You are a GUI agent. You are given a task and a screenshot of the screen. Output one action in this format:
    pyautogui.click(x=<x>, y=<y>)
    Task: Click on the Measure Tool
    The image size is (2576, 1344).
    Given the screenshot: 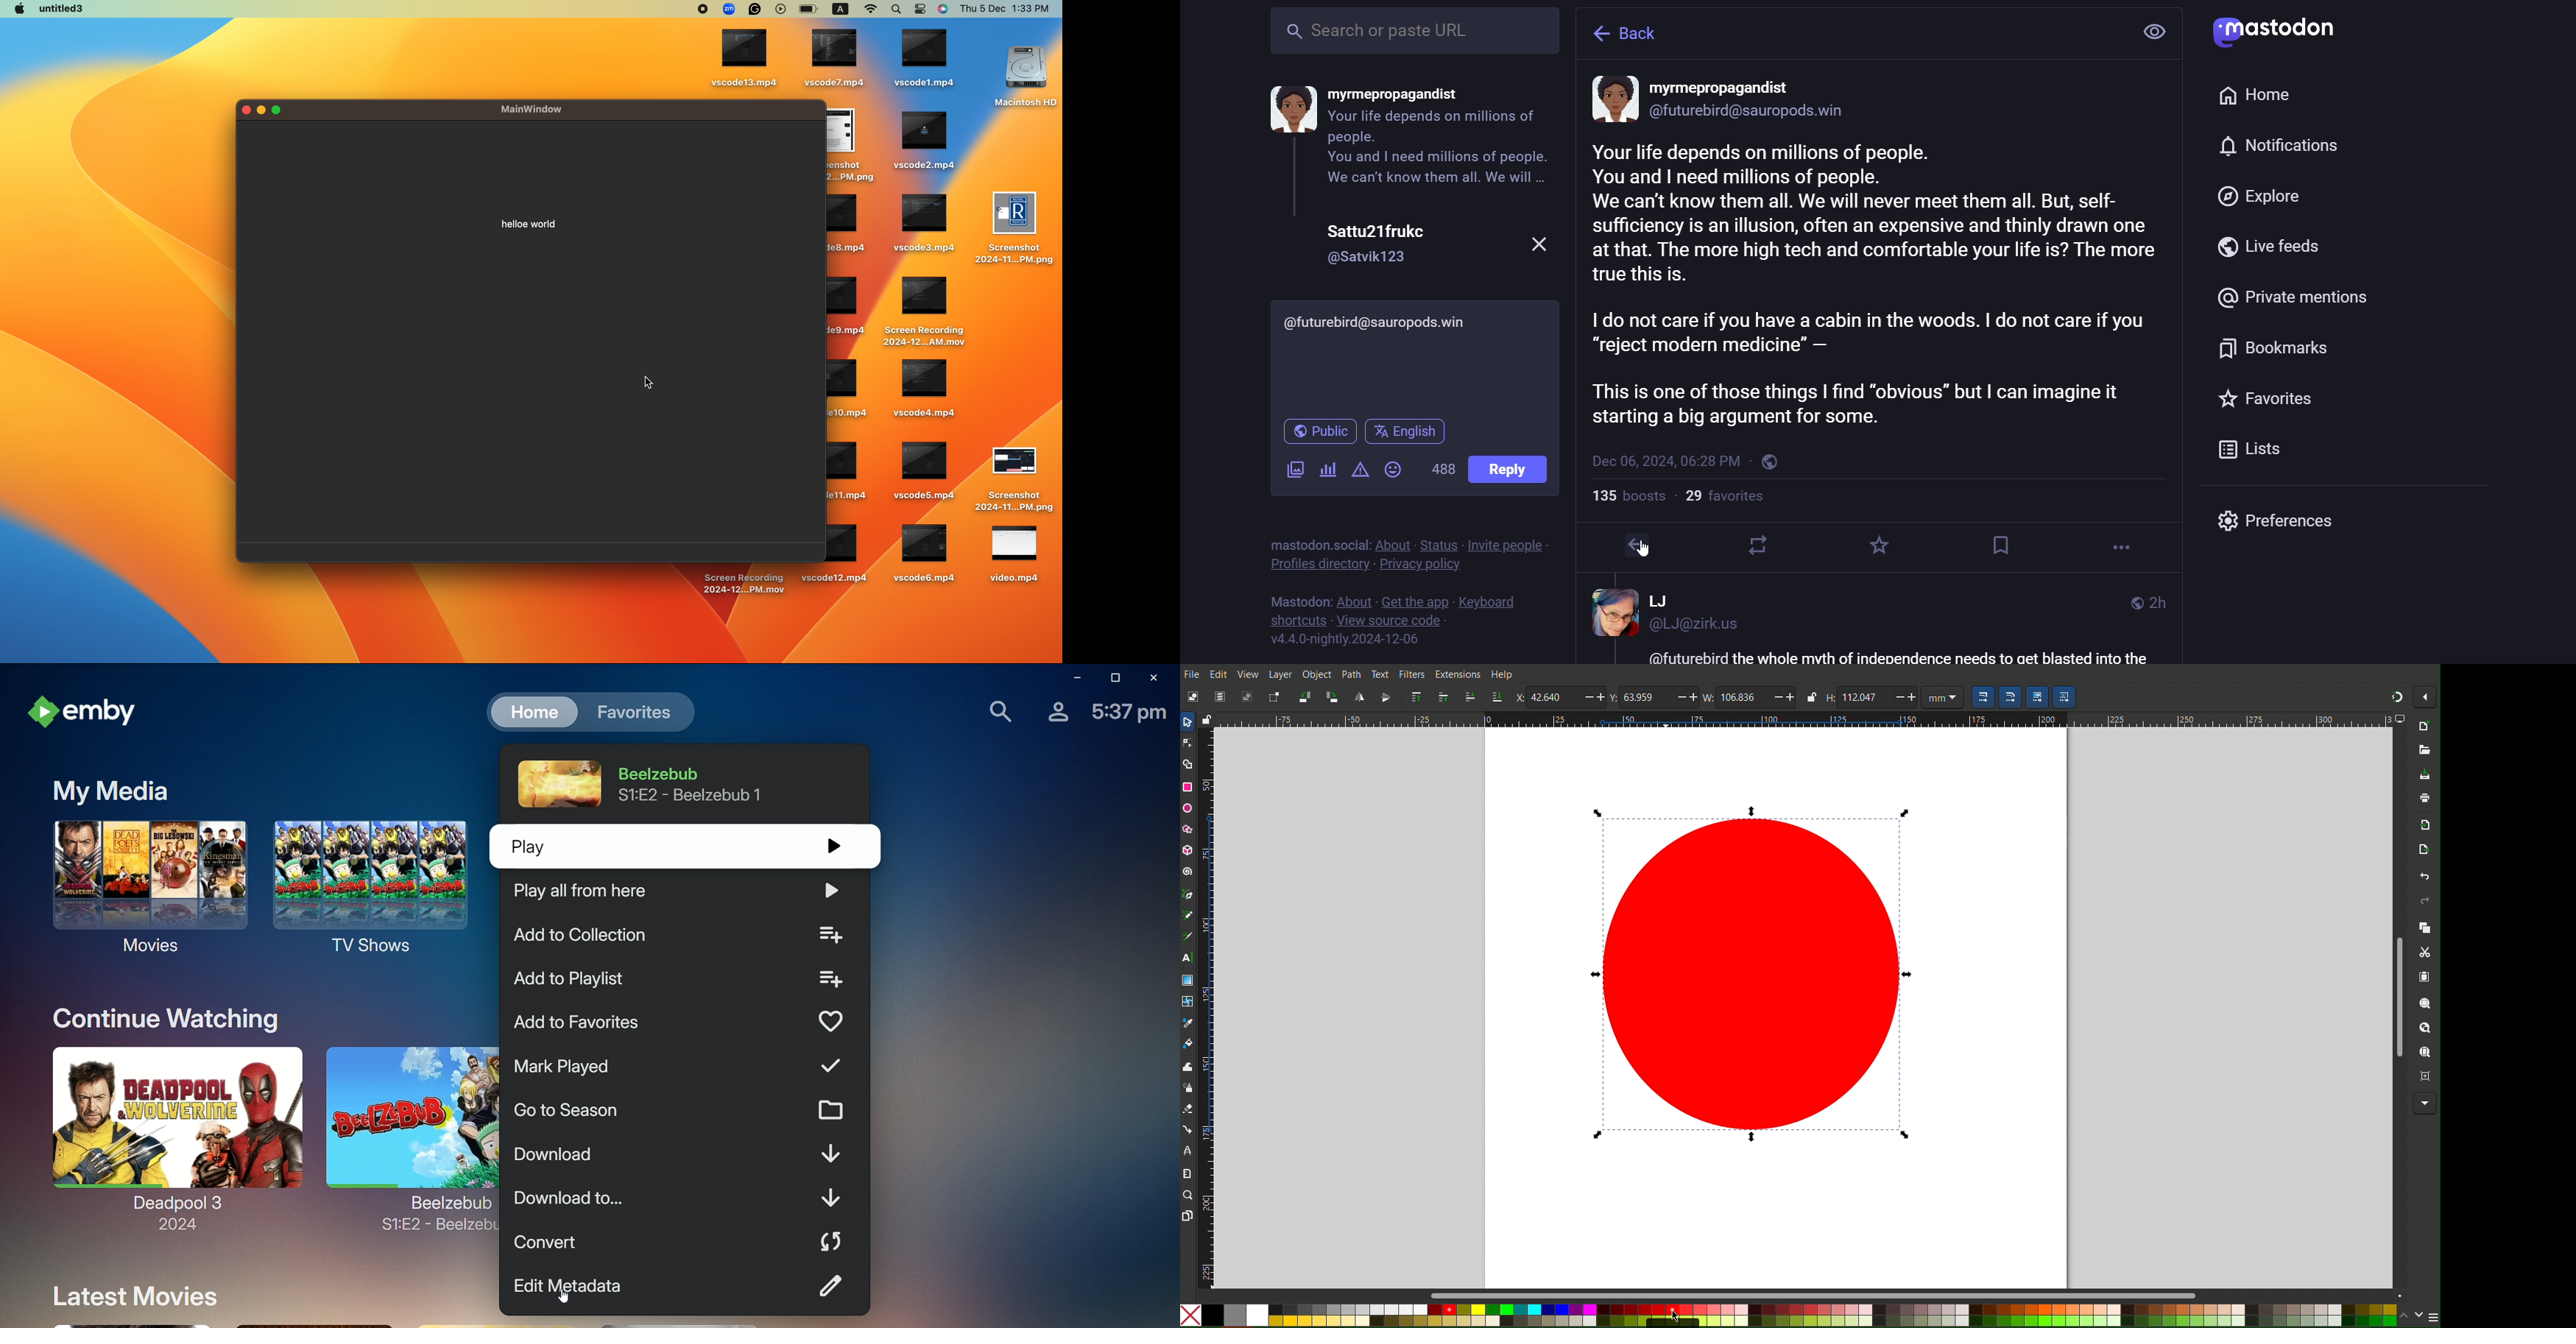 What is the action you would take?
    pyautogui.click(x=1188, y=1174)
    